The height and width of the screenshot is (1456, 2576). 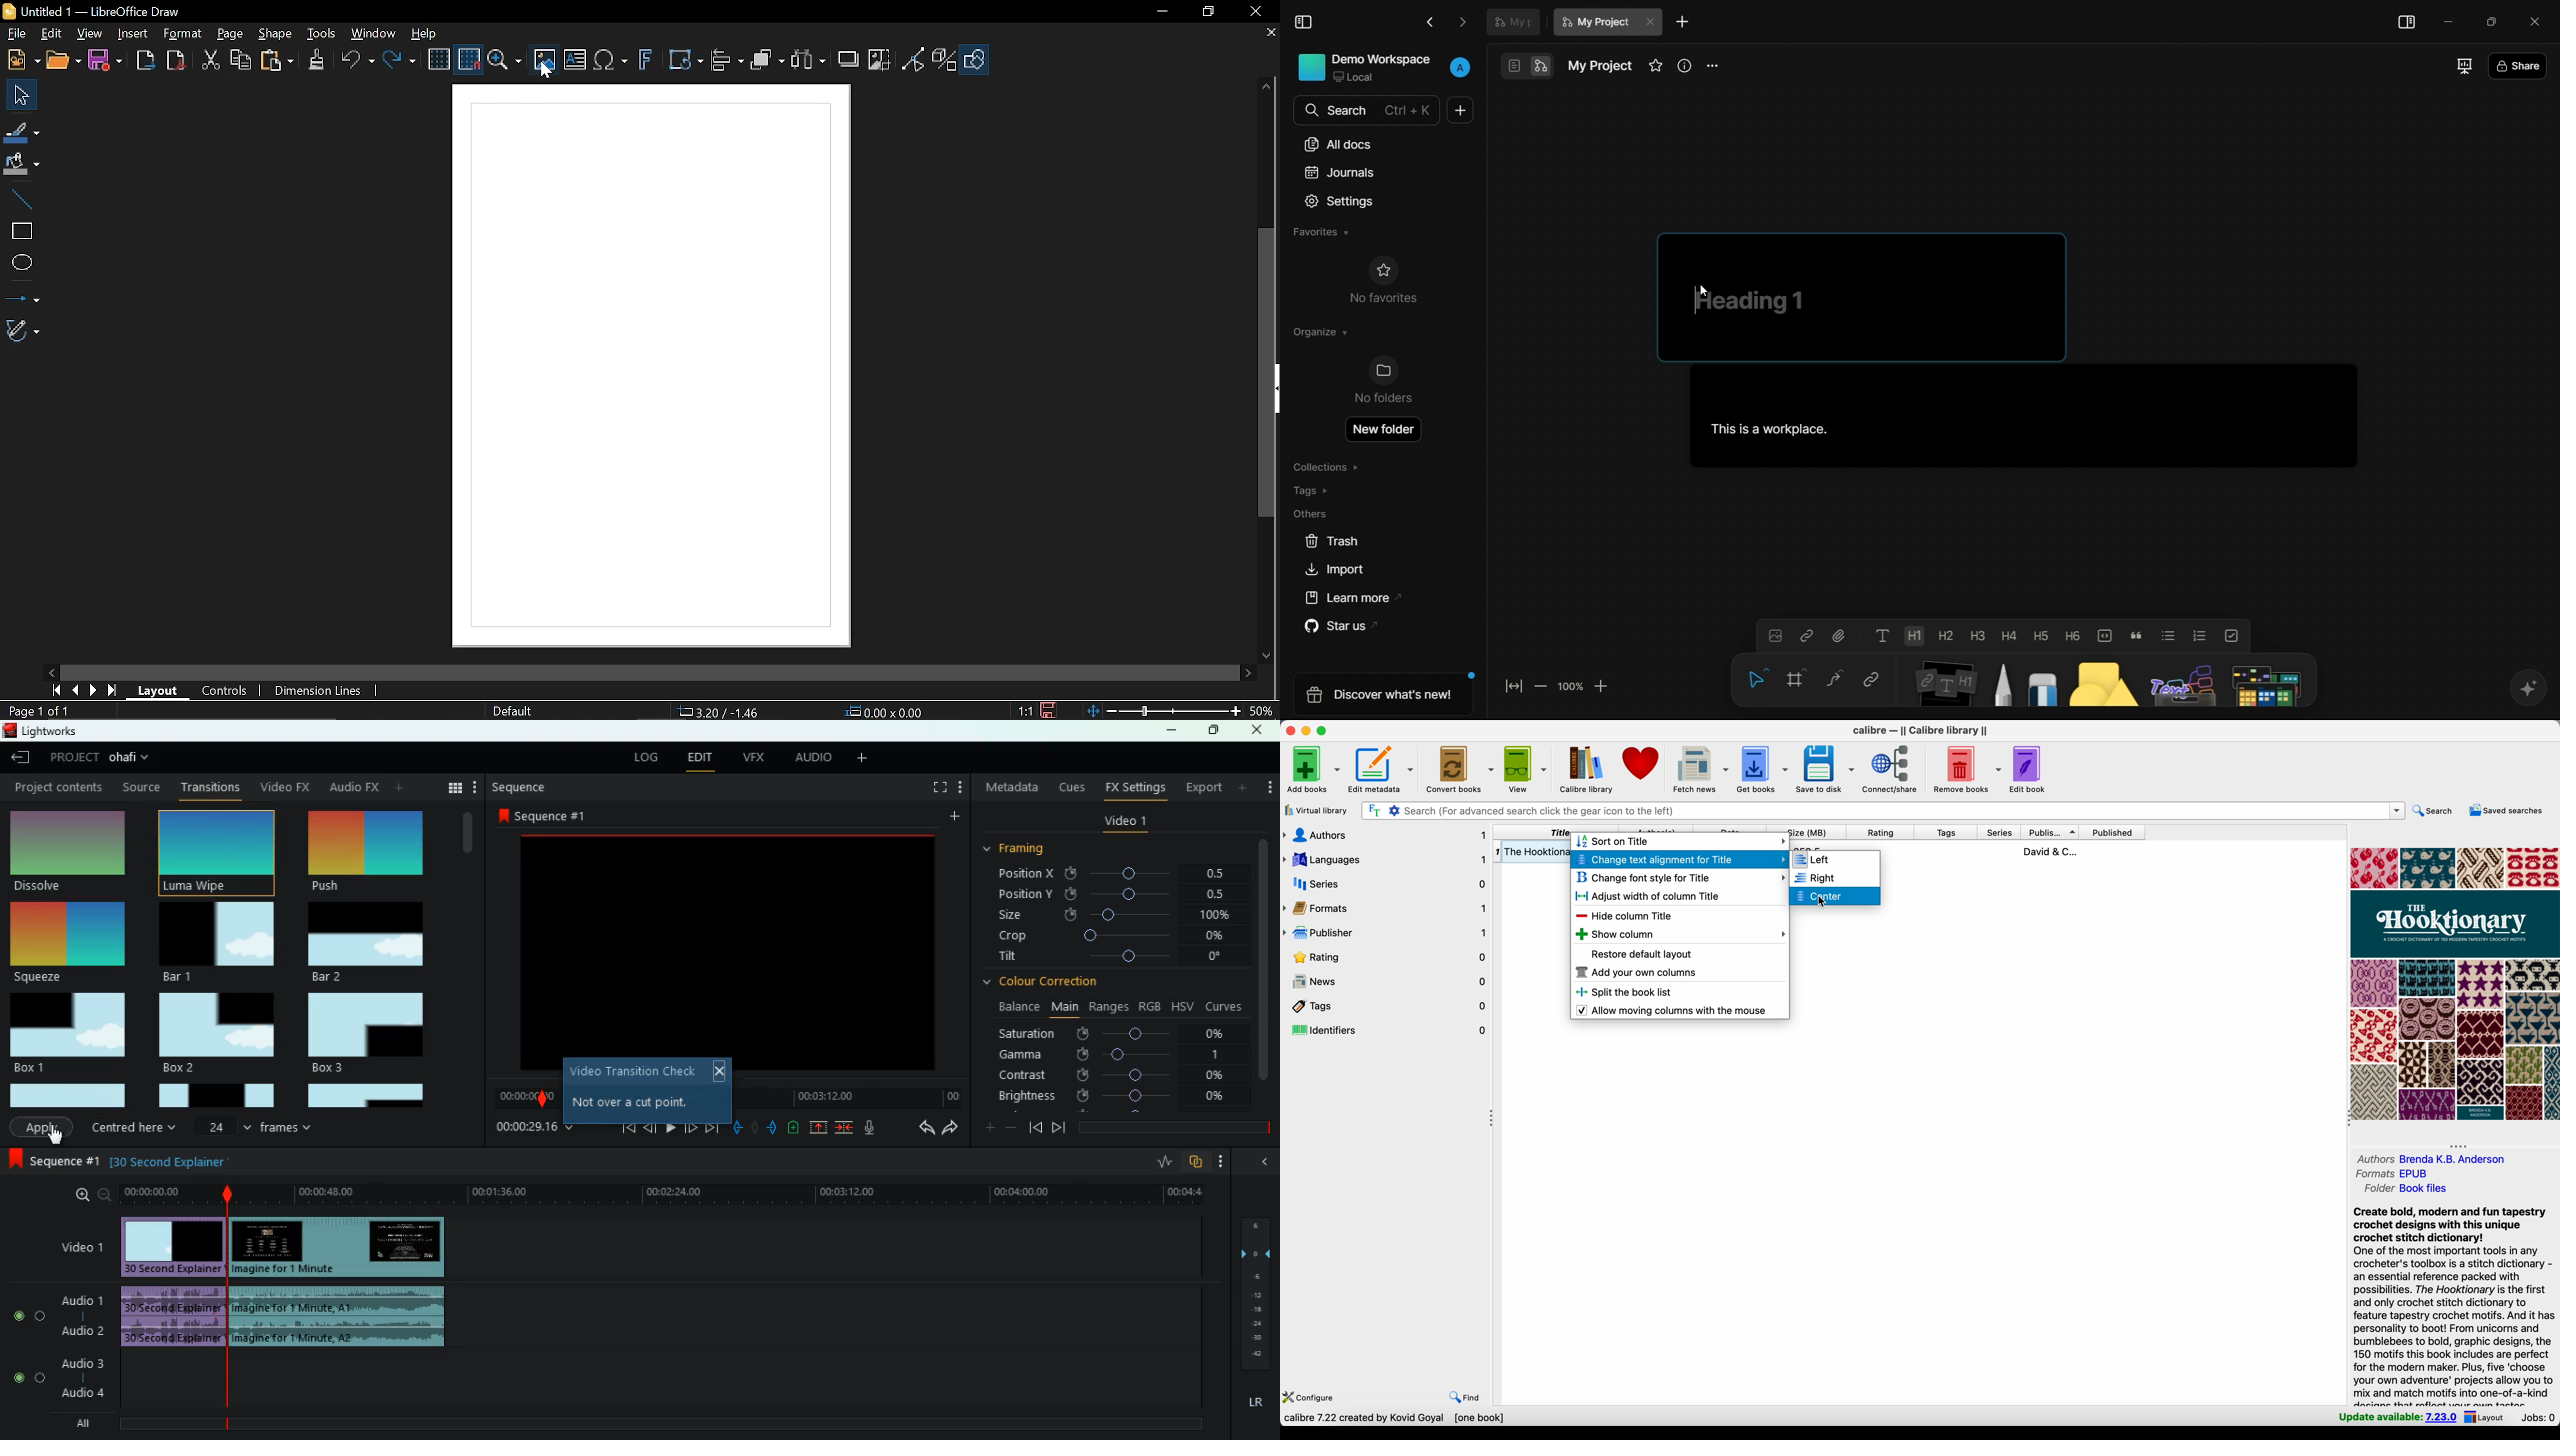 What do you see at coordinates (952, 819) in the screenshot?
I see `more` at bounding box center [952, 819].